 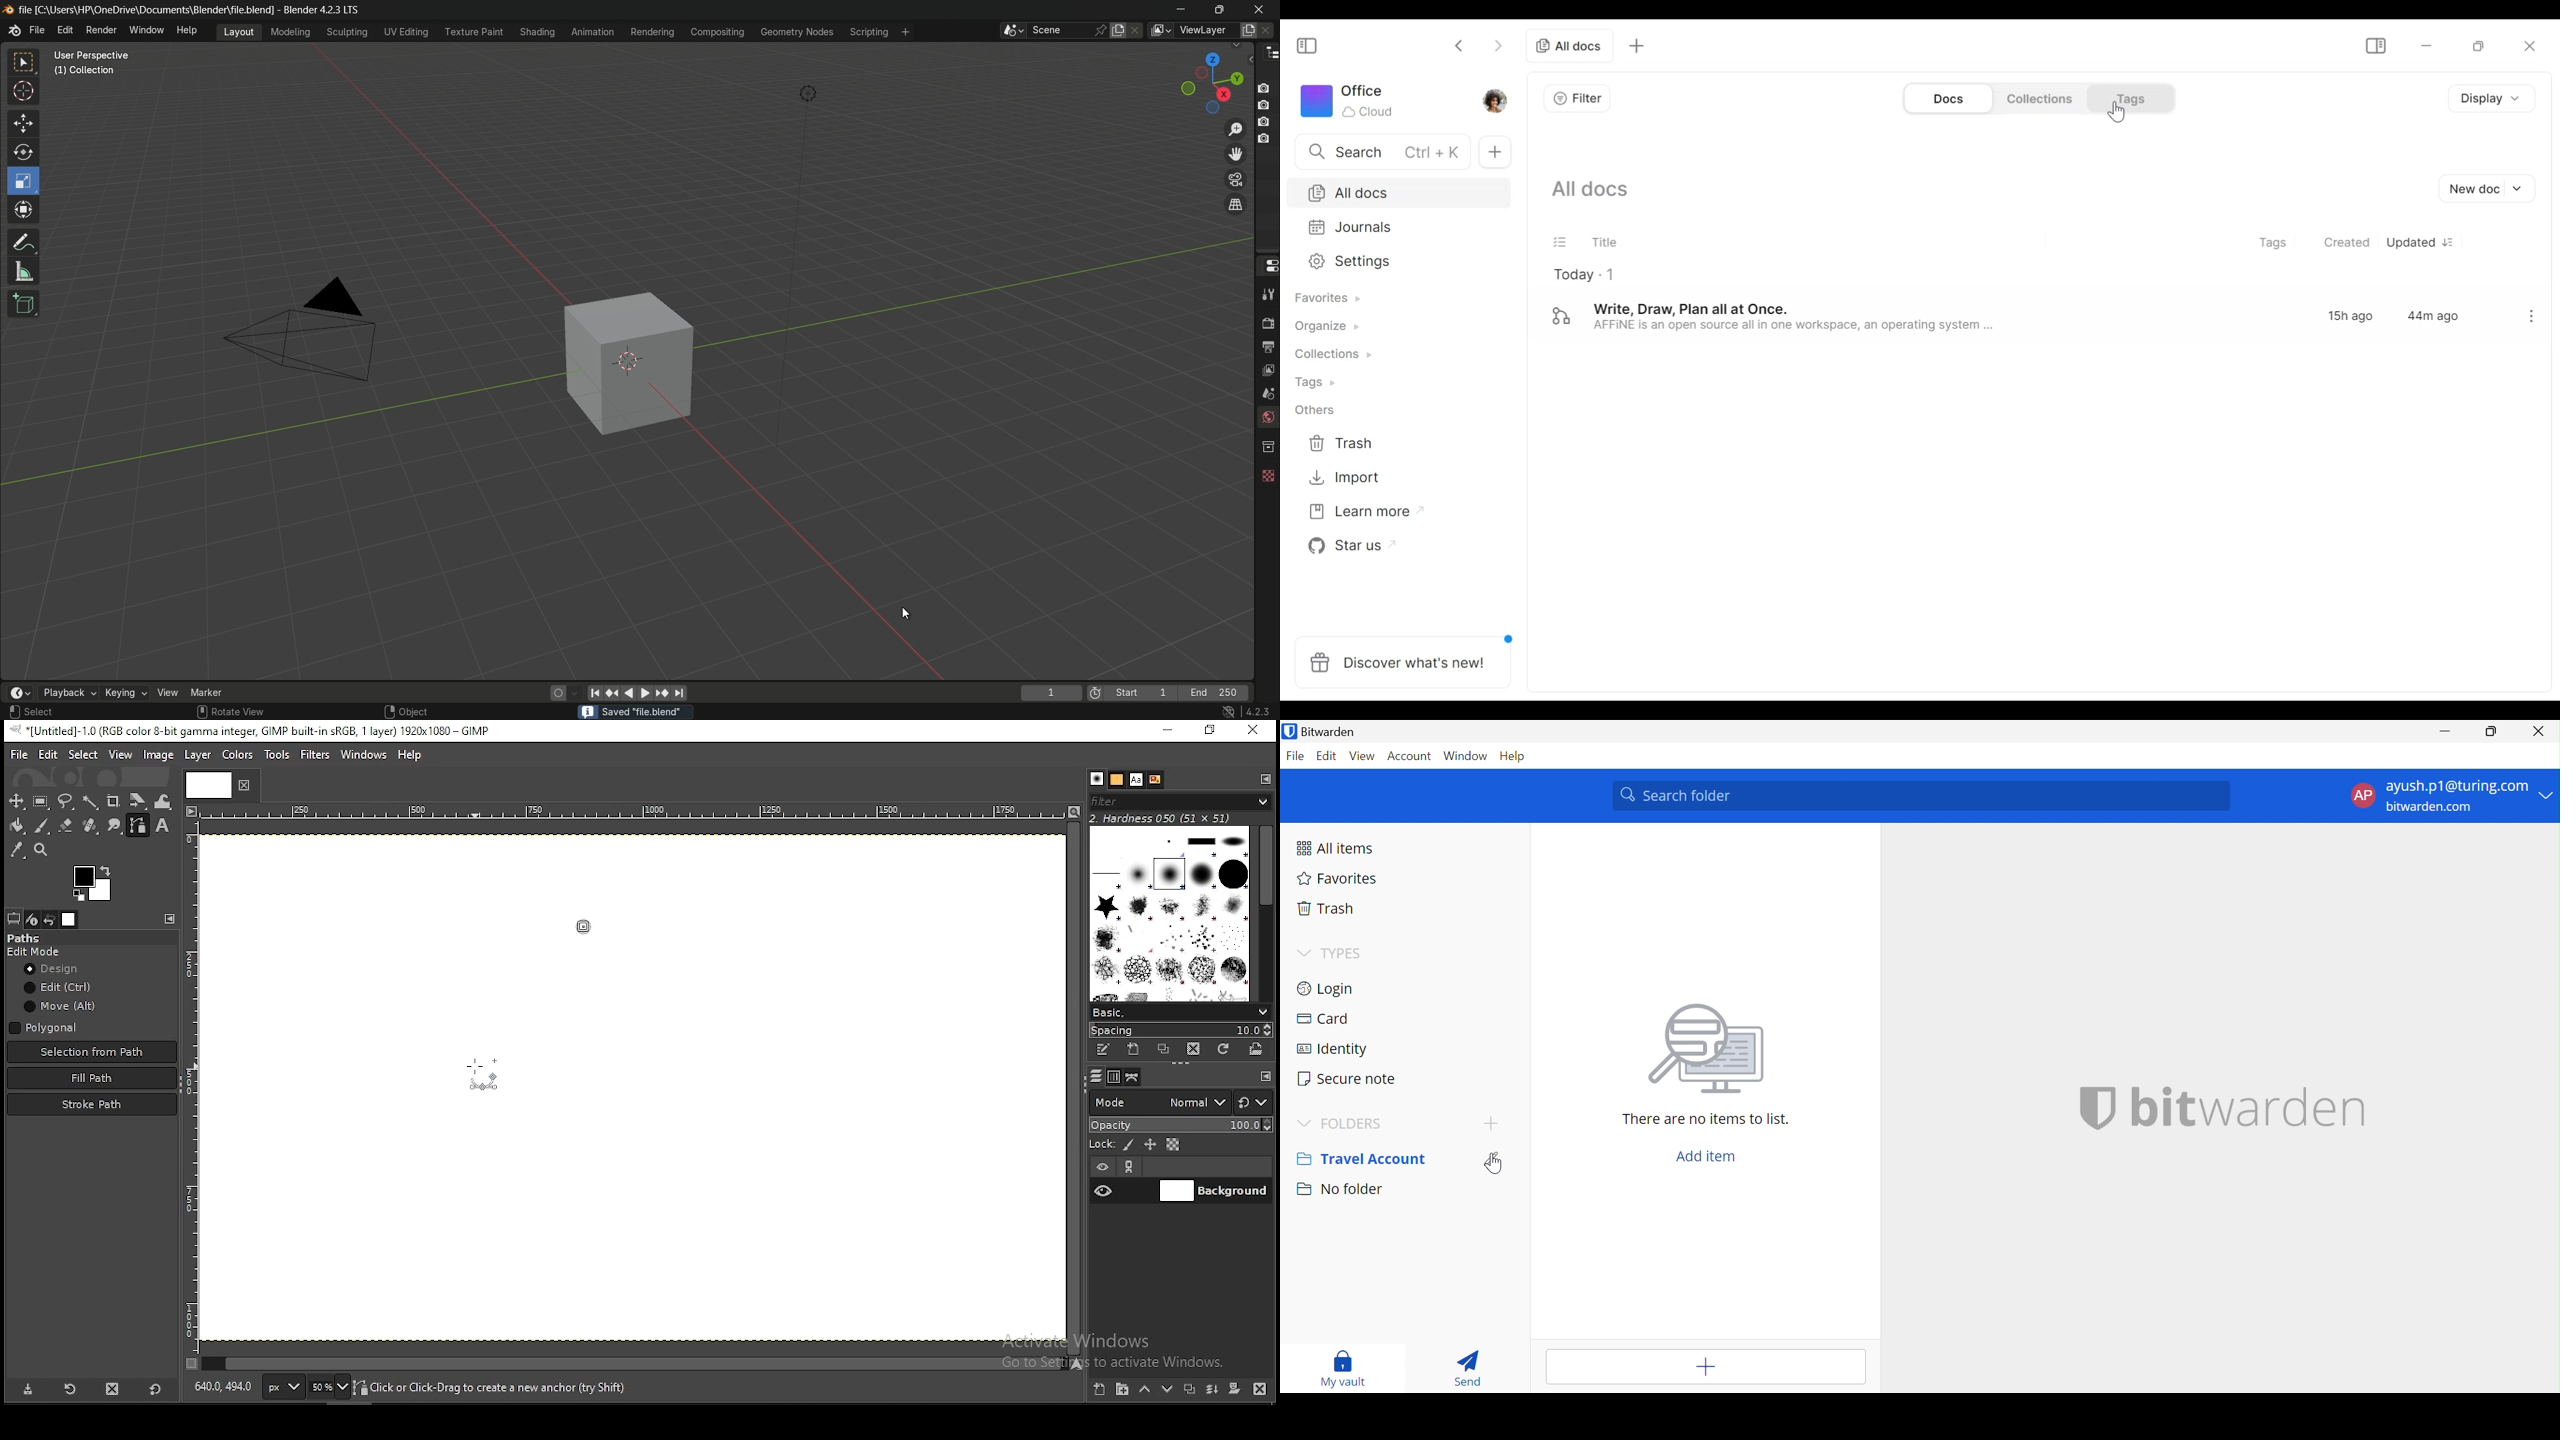 I want to click on Favorites, so click(x=1338, y=880).